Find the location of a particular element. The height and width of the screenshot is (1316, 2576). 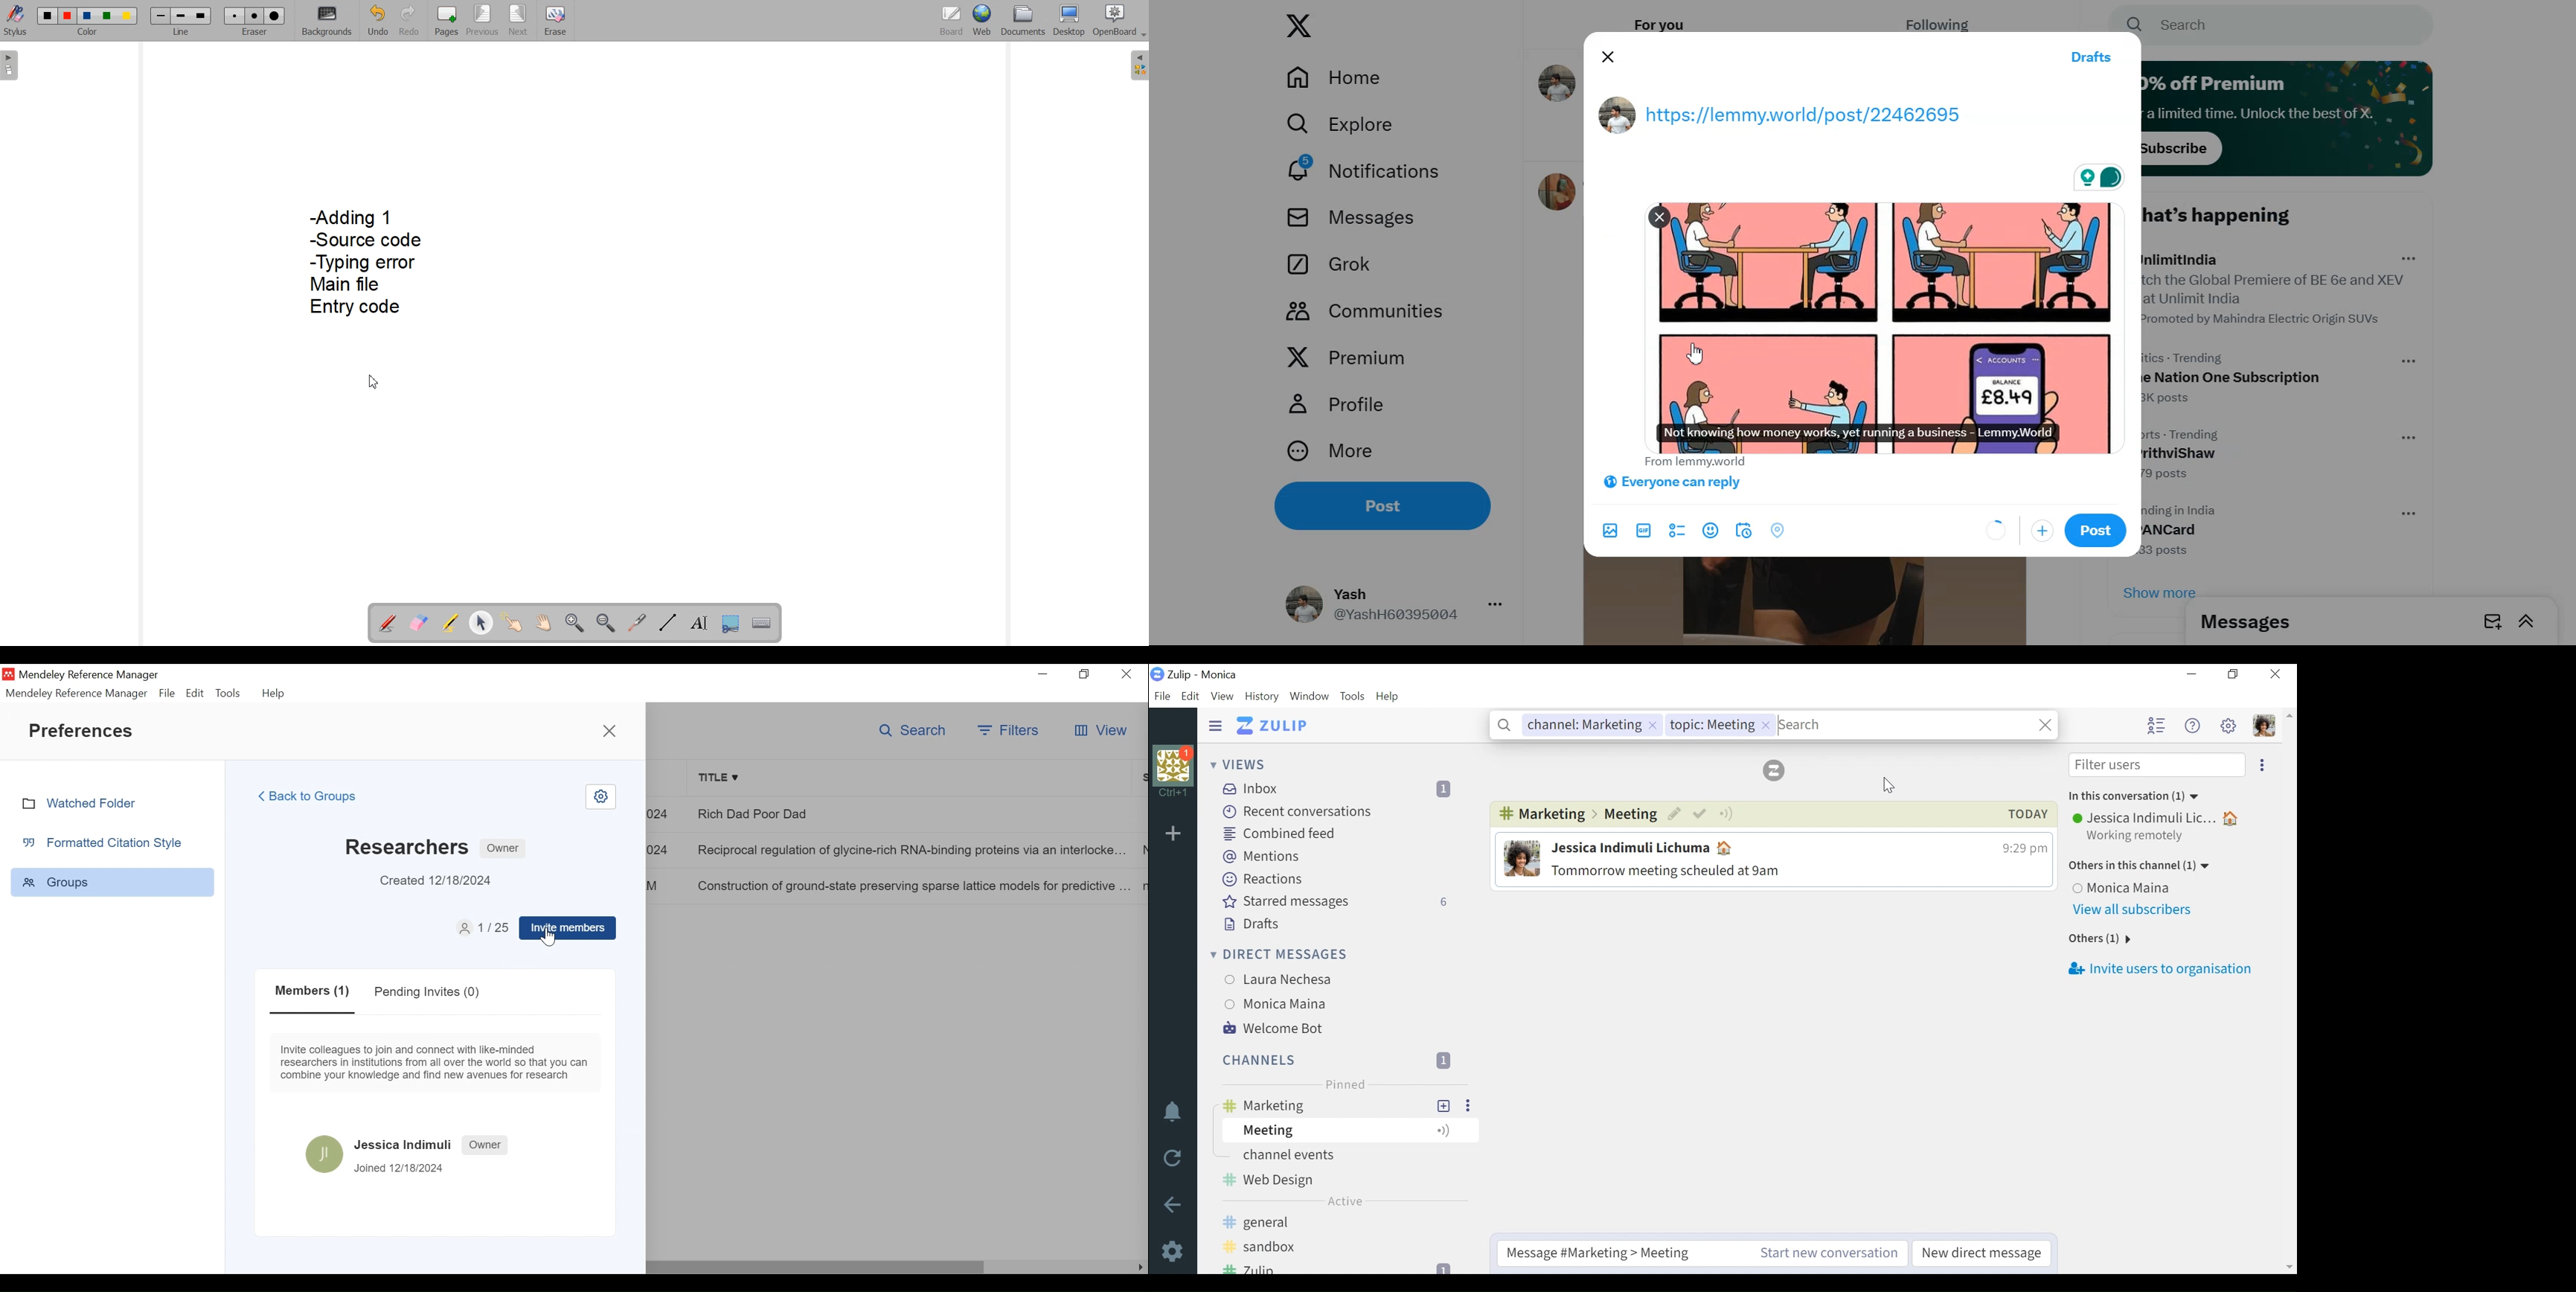

Zulip - Monica is located at coordinates (1203, 675).